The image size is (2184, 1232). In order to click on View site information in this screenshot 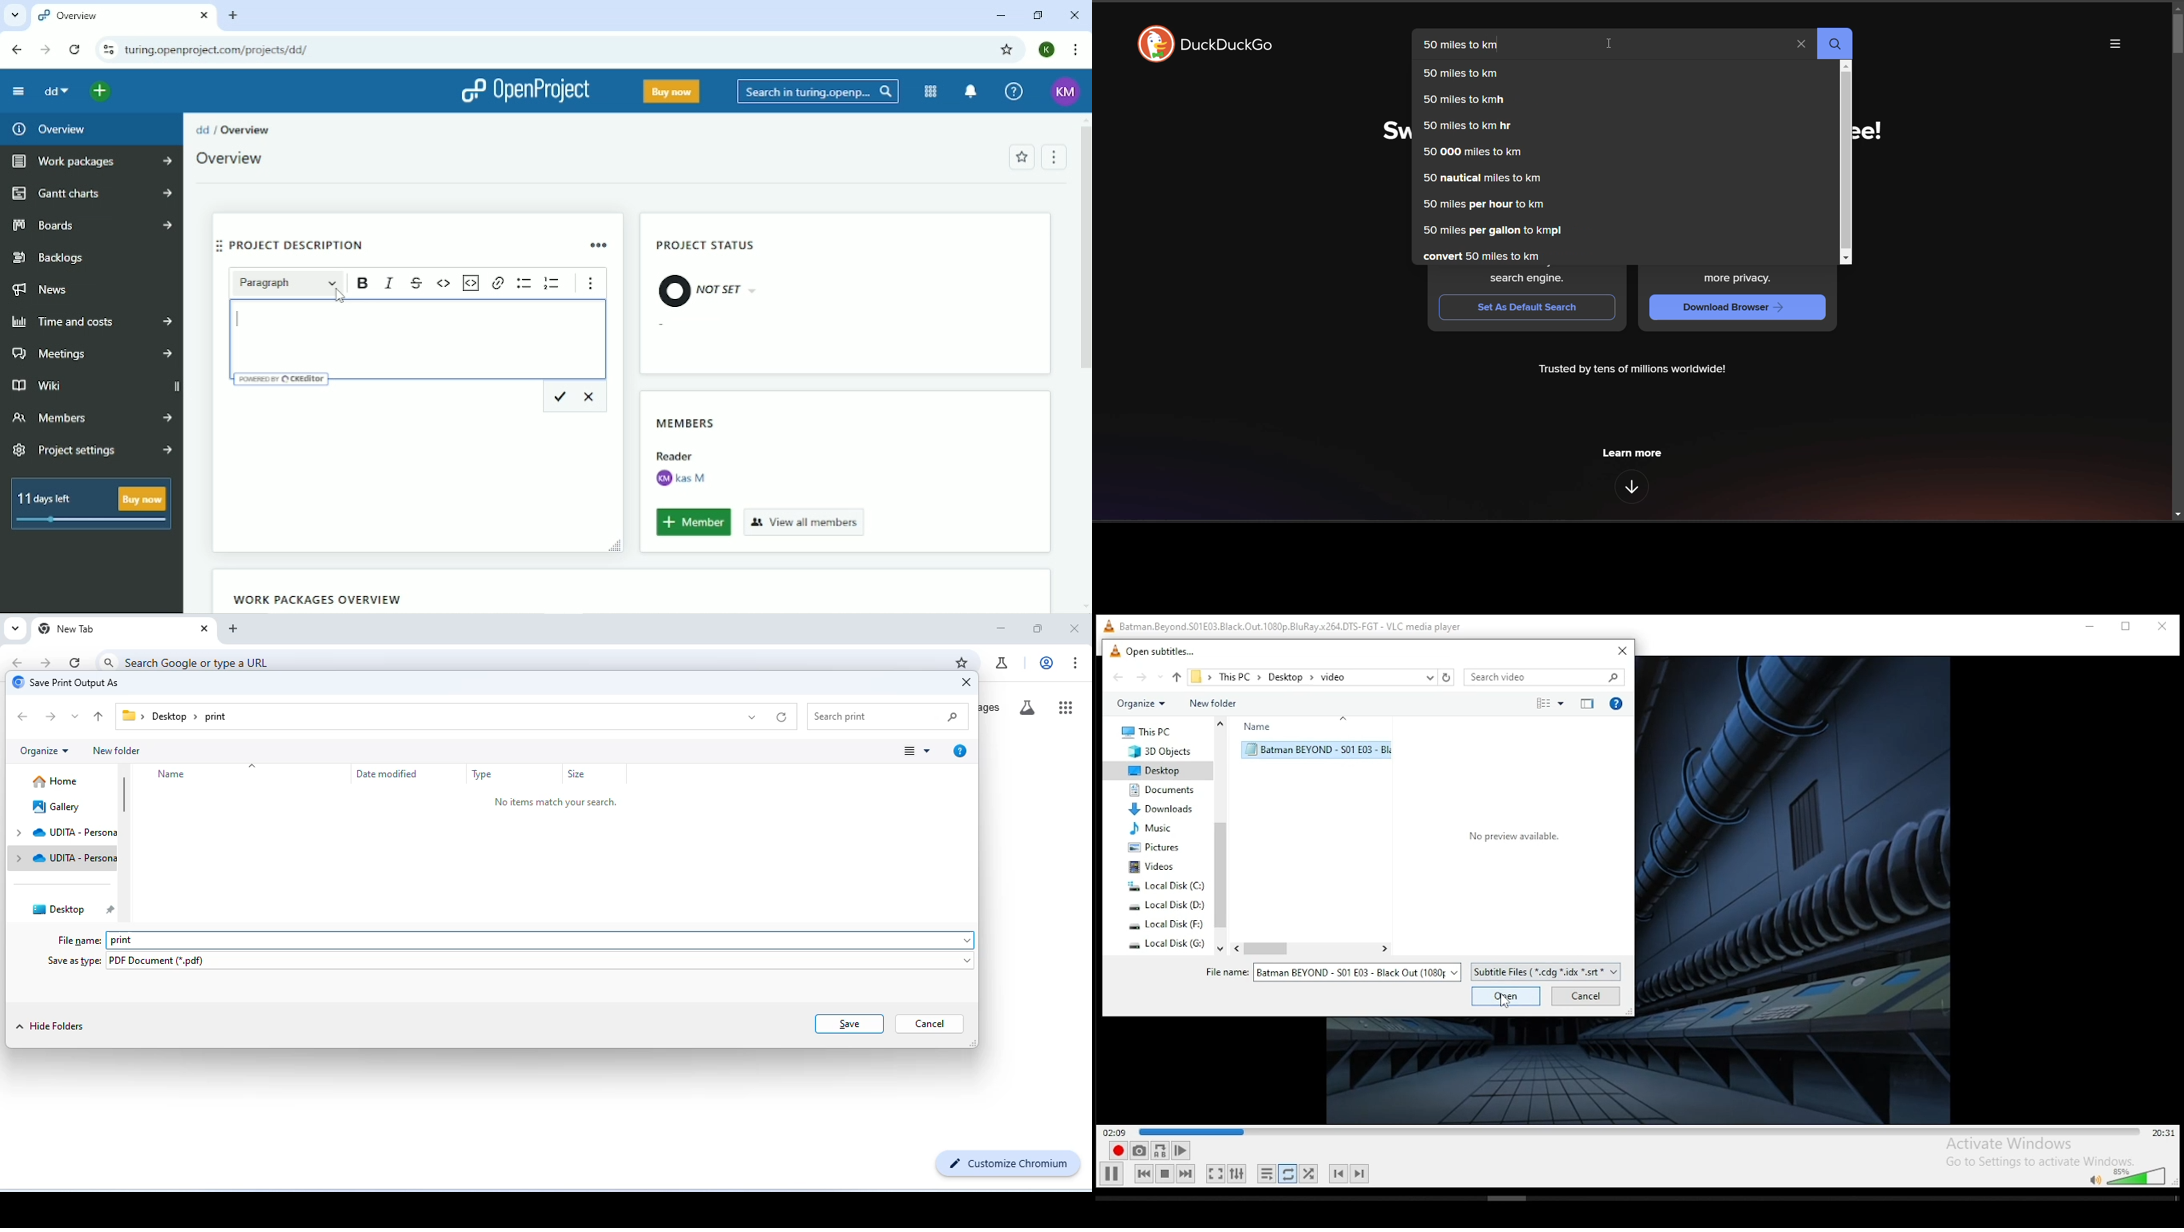, I will do `click(108, 50)`.